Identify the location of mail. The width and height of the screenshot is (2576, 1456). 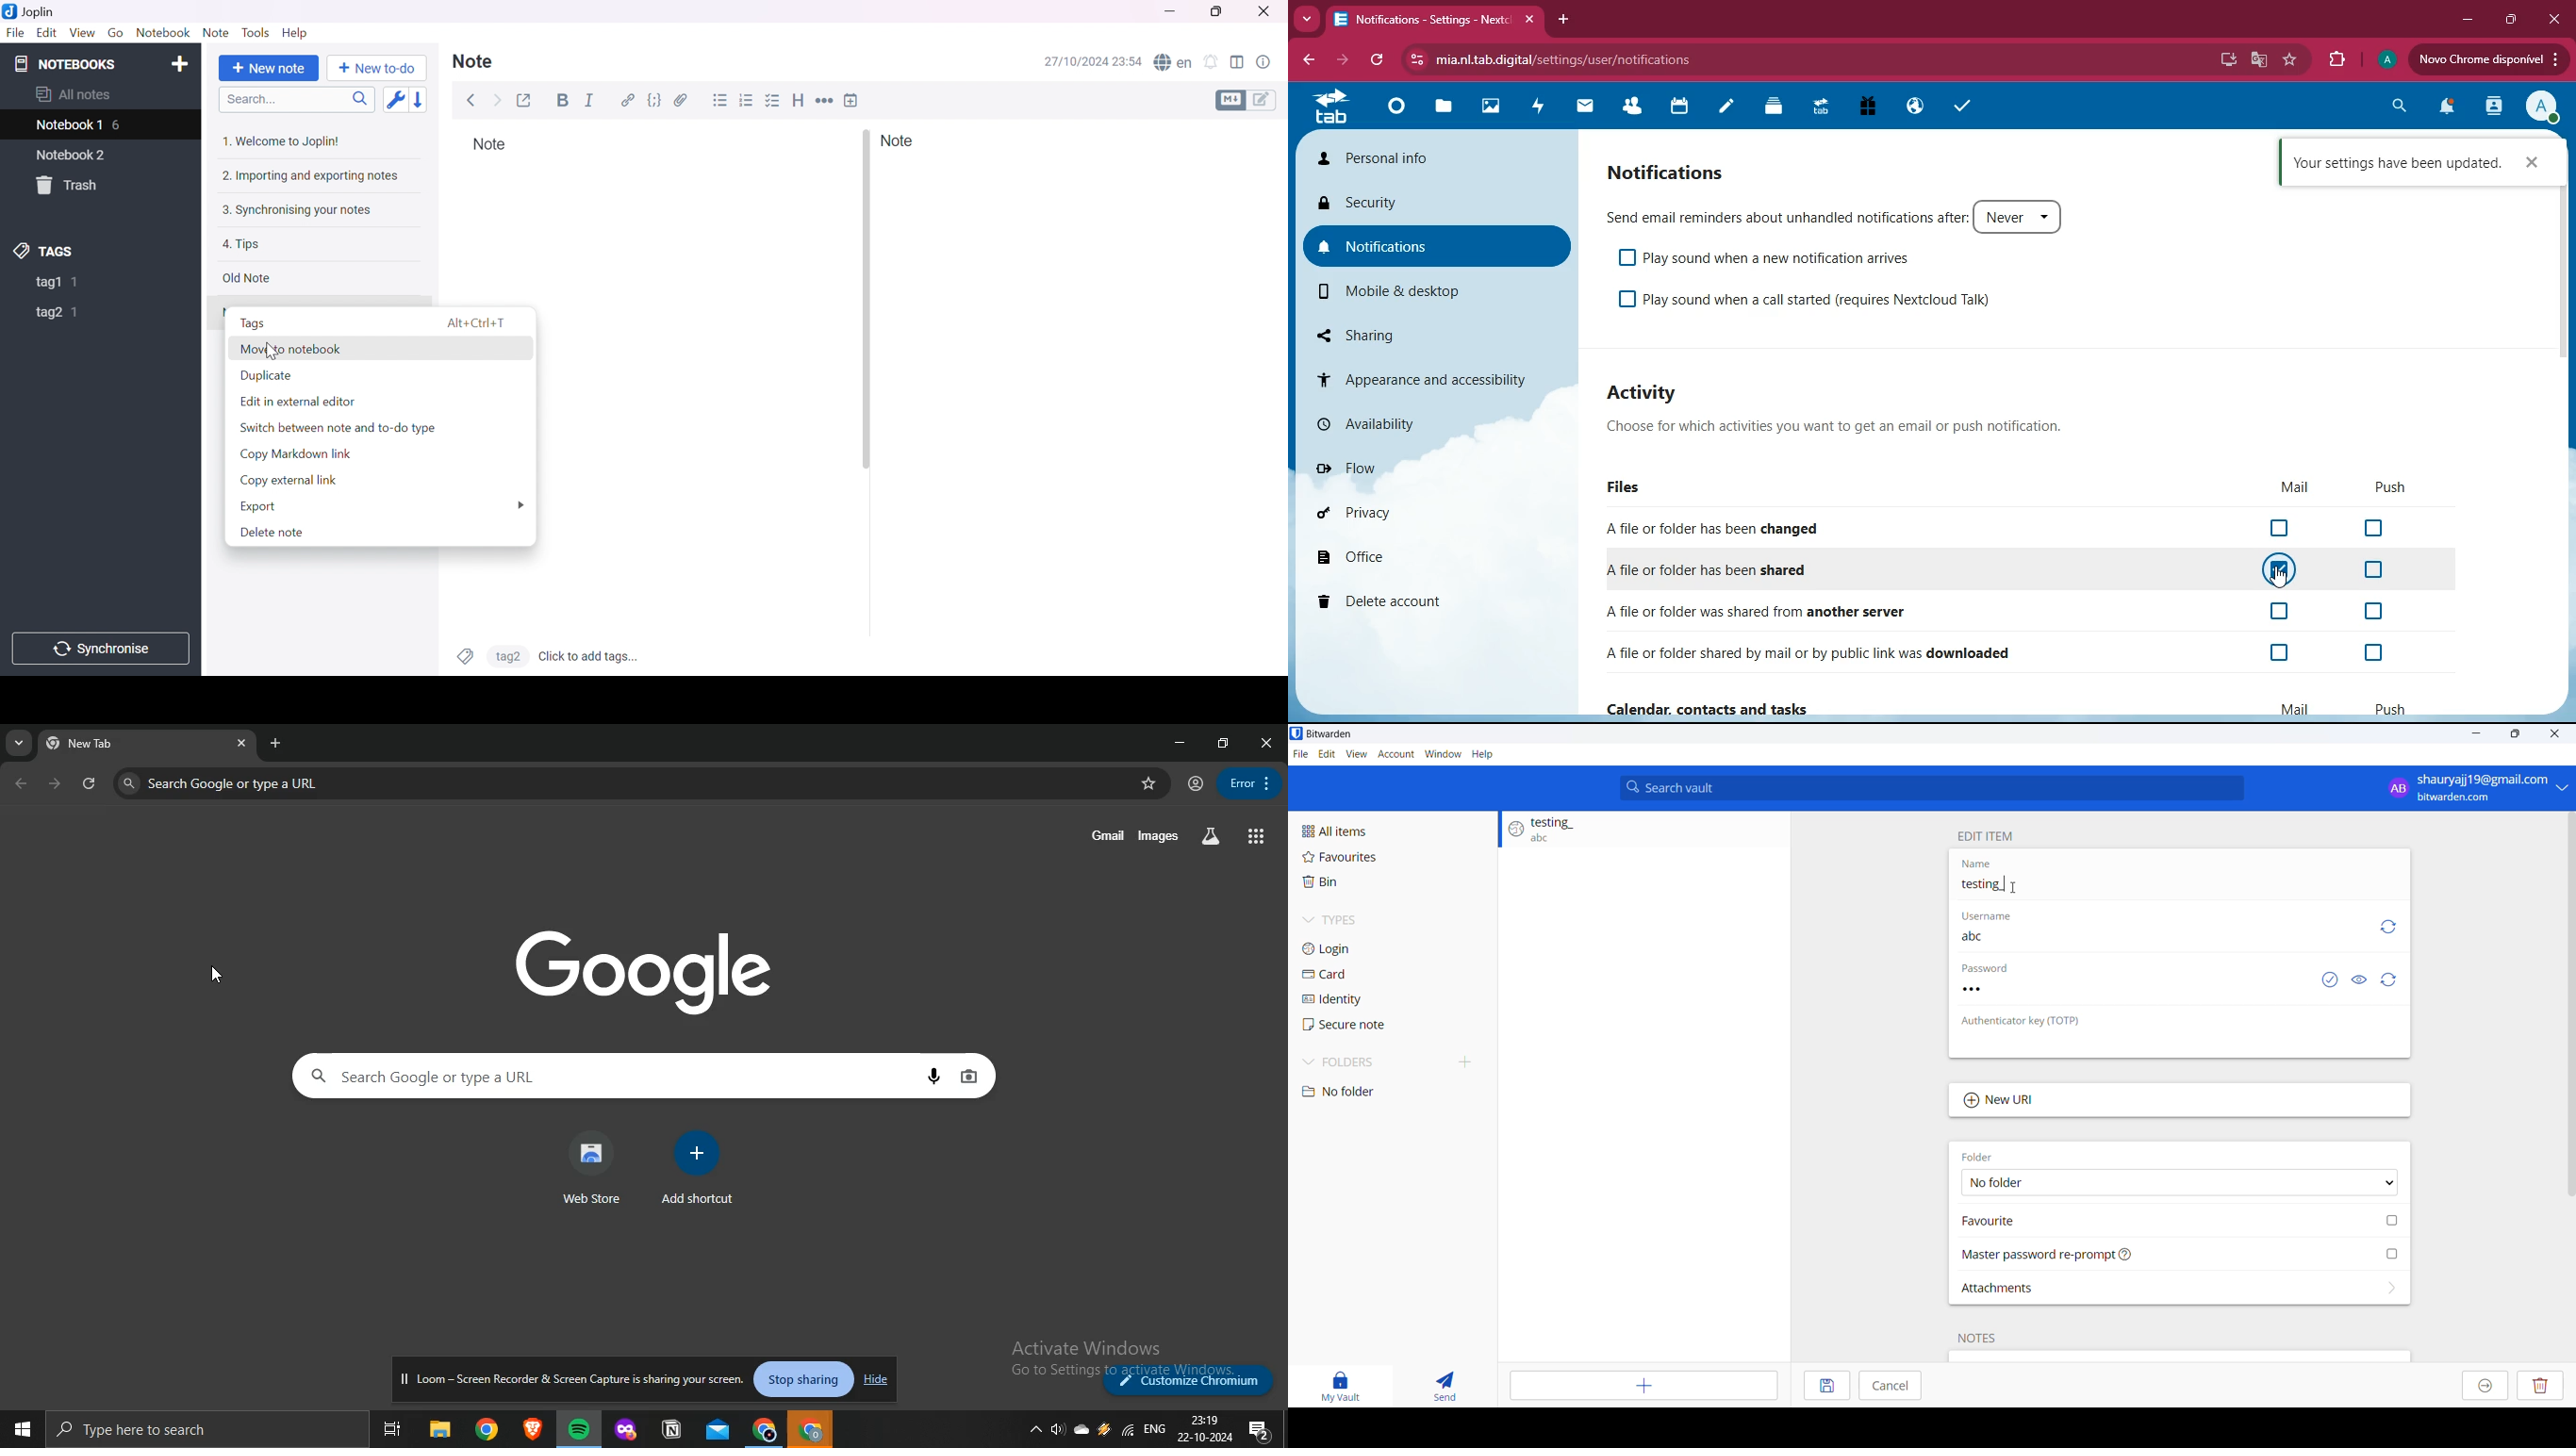
(2293, 707).